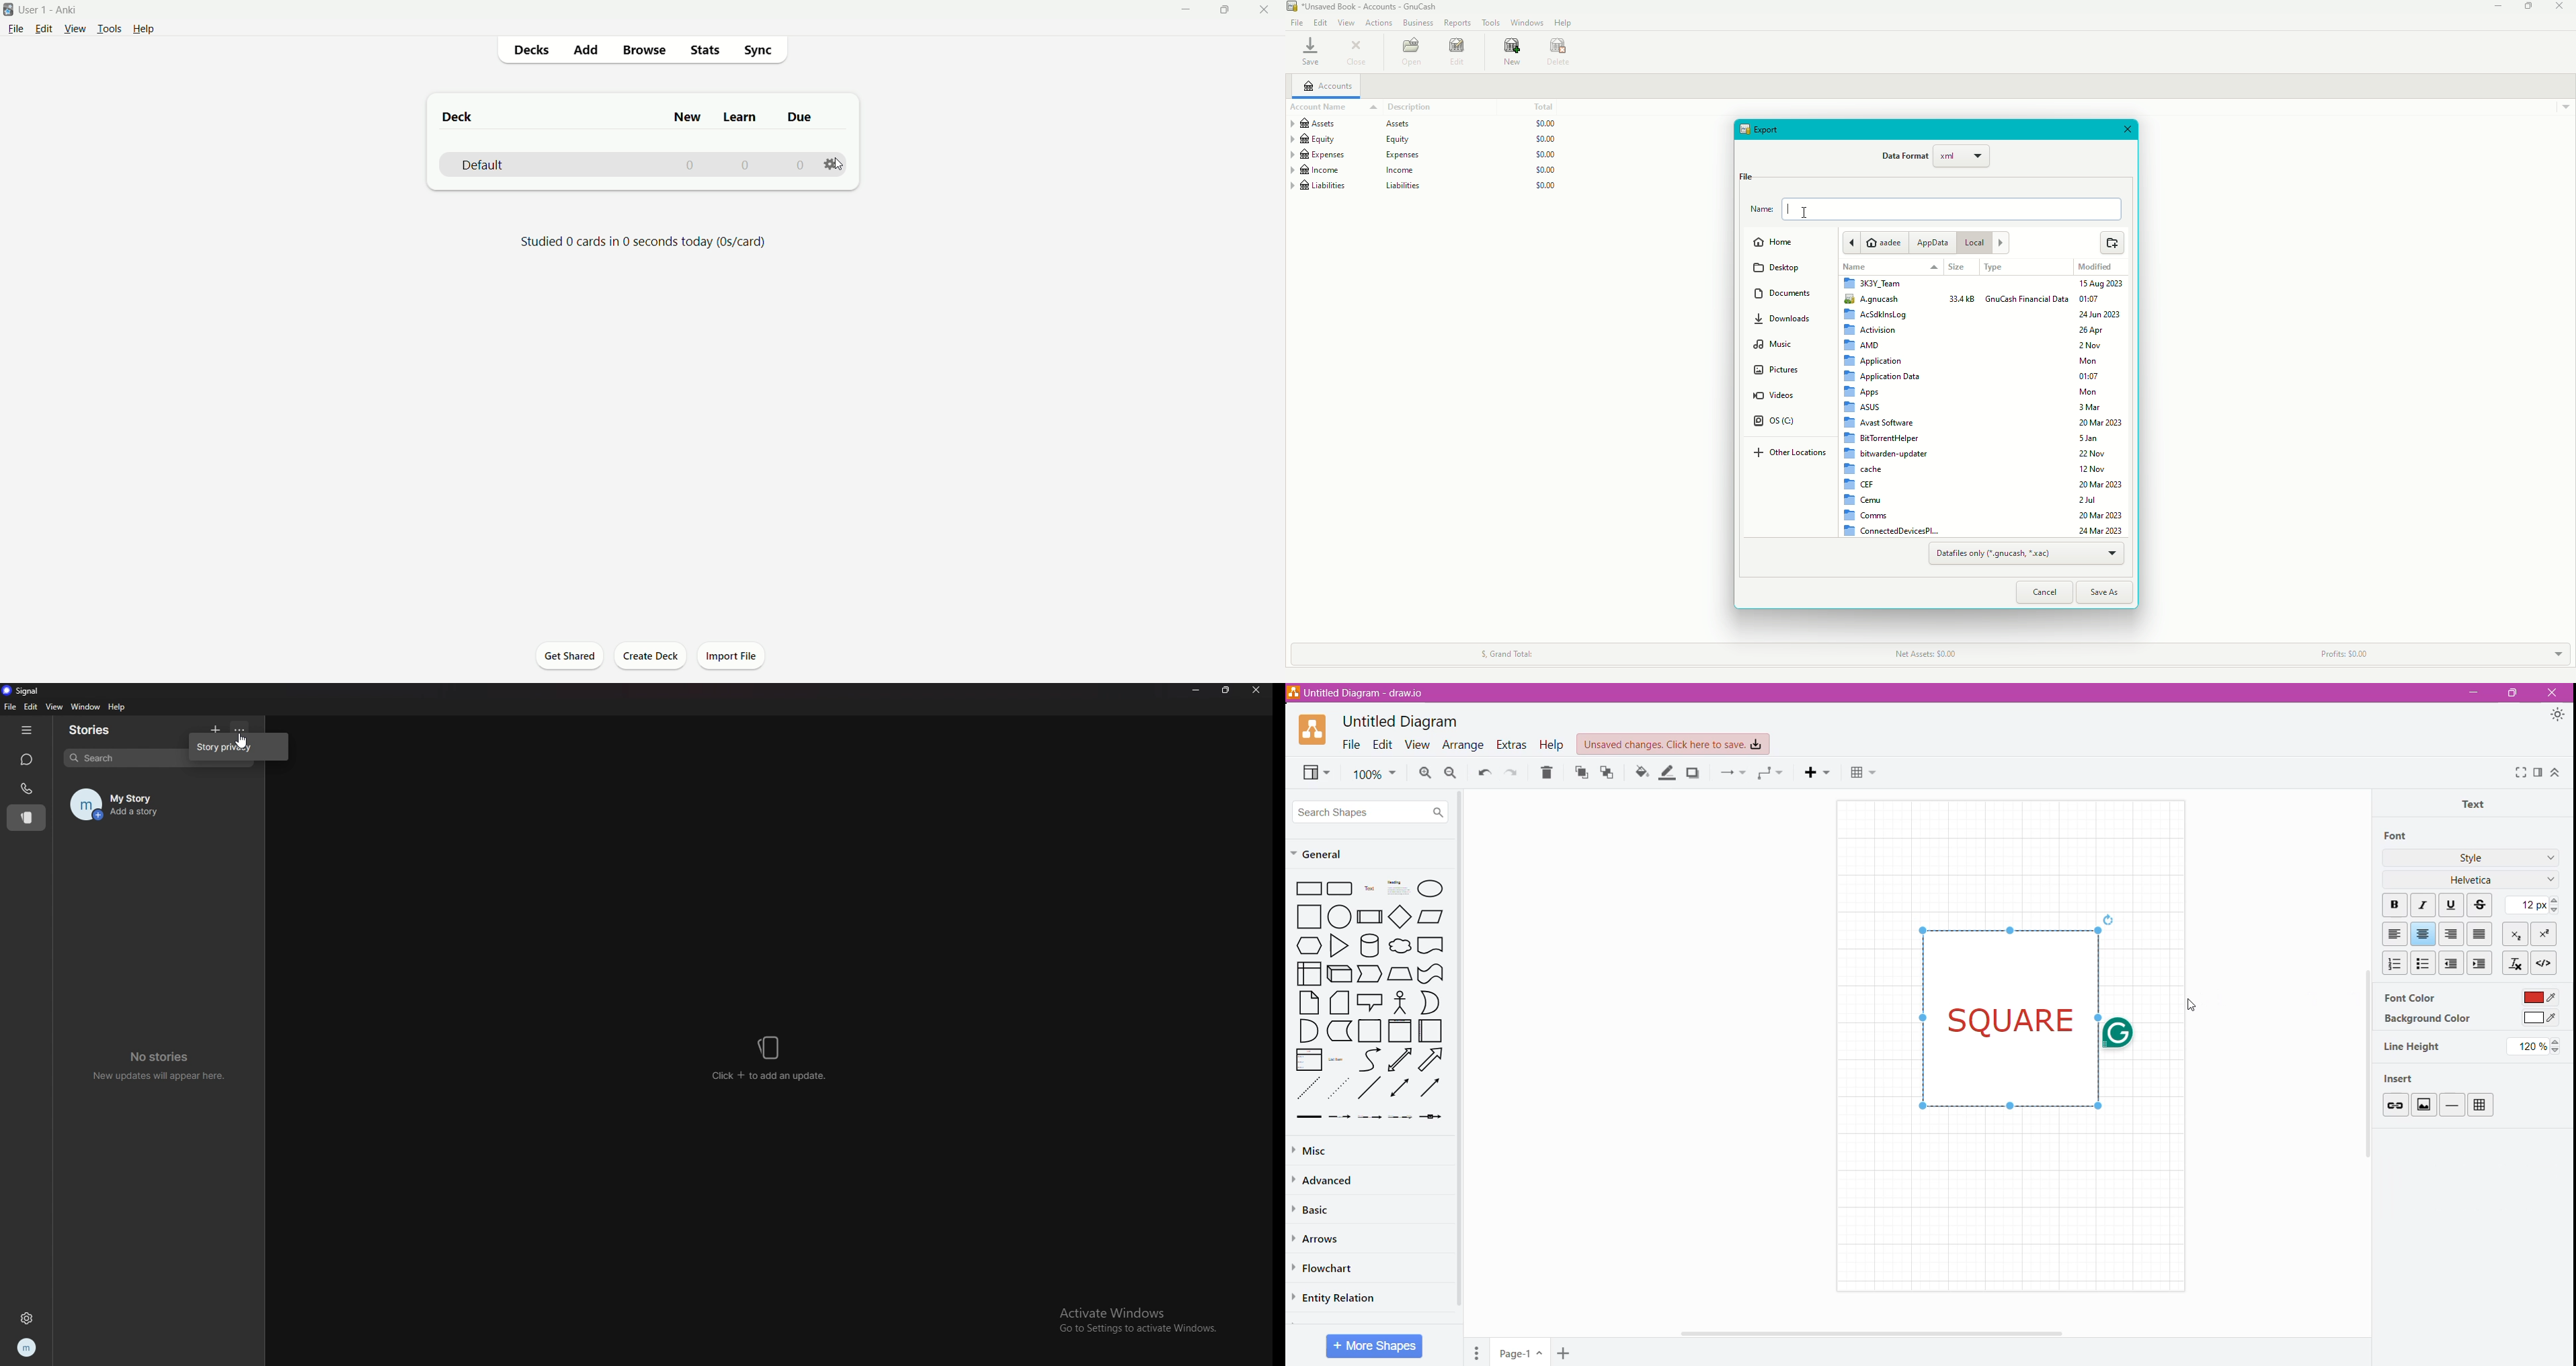  I want to click on Business, so click(1416, 24).